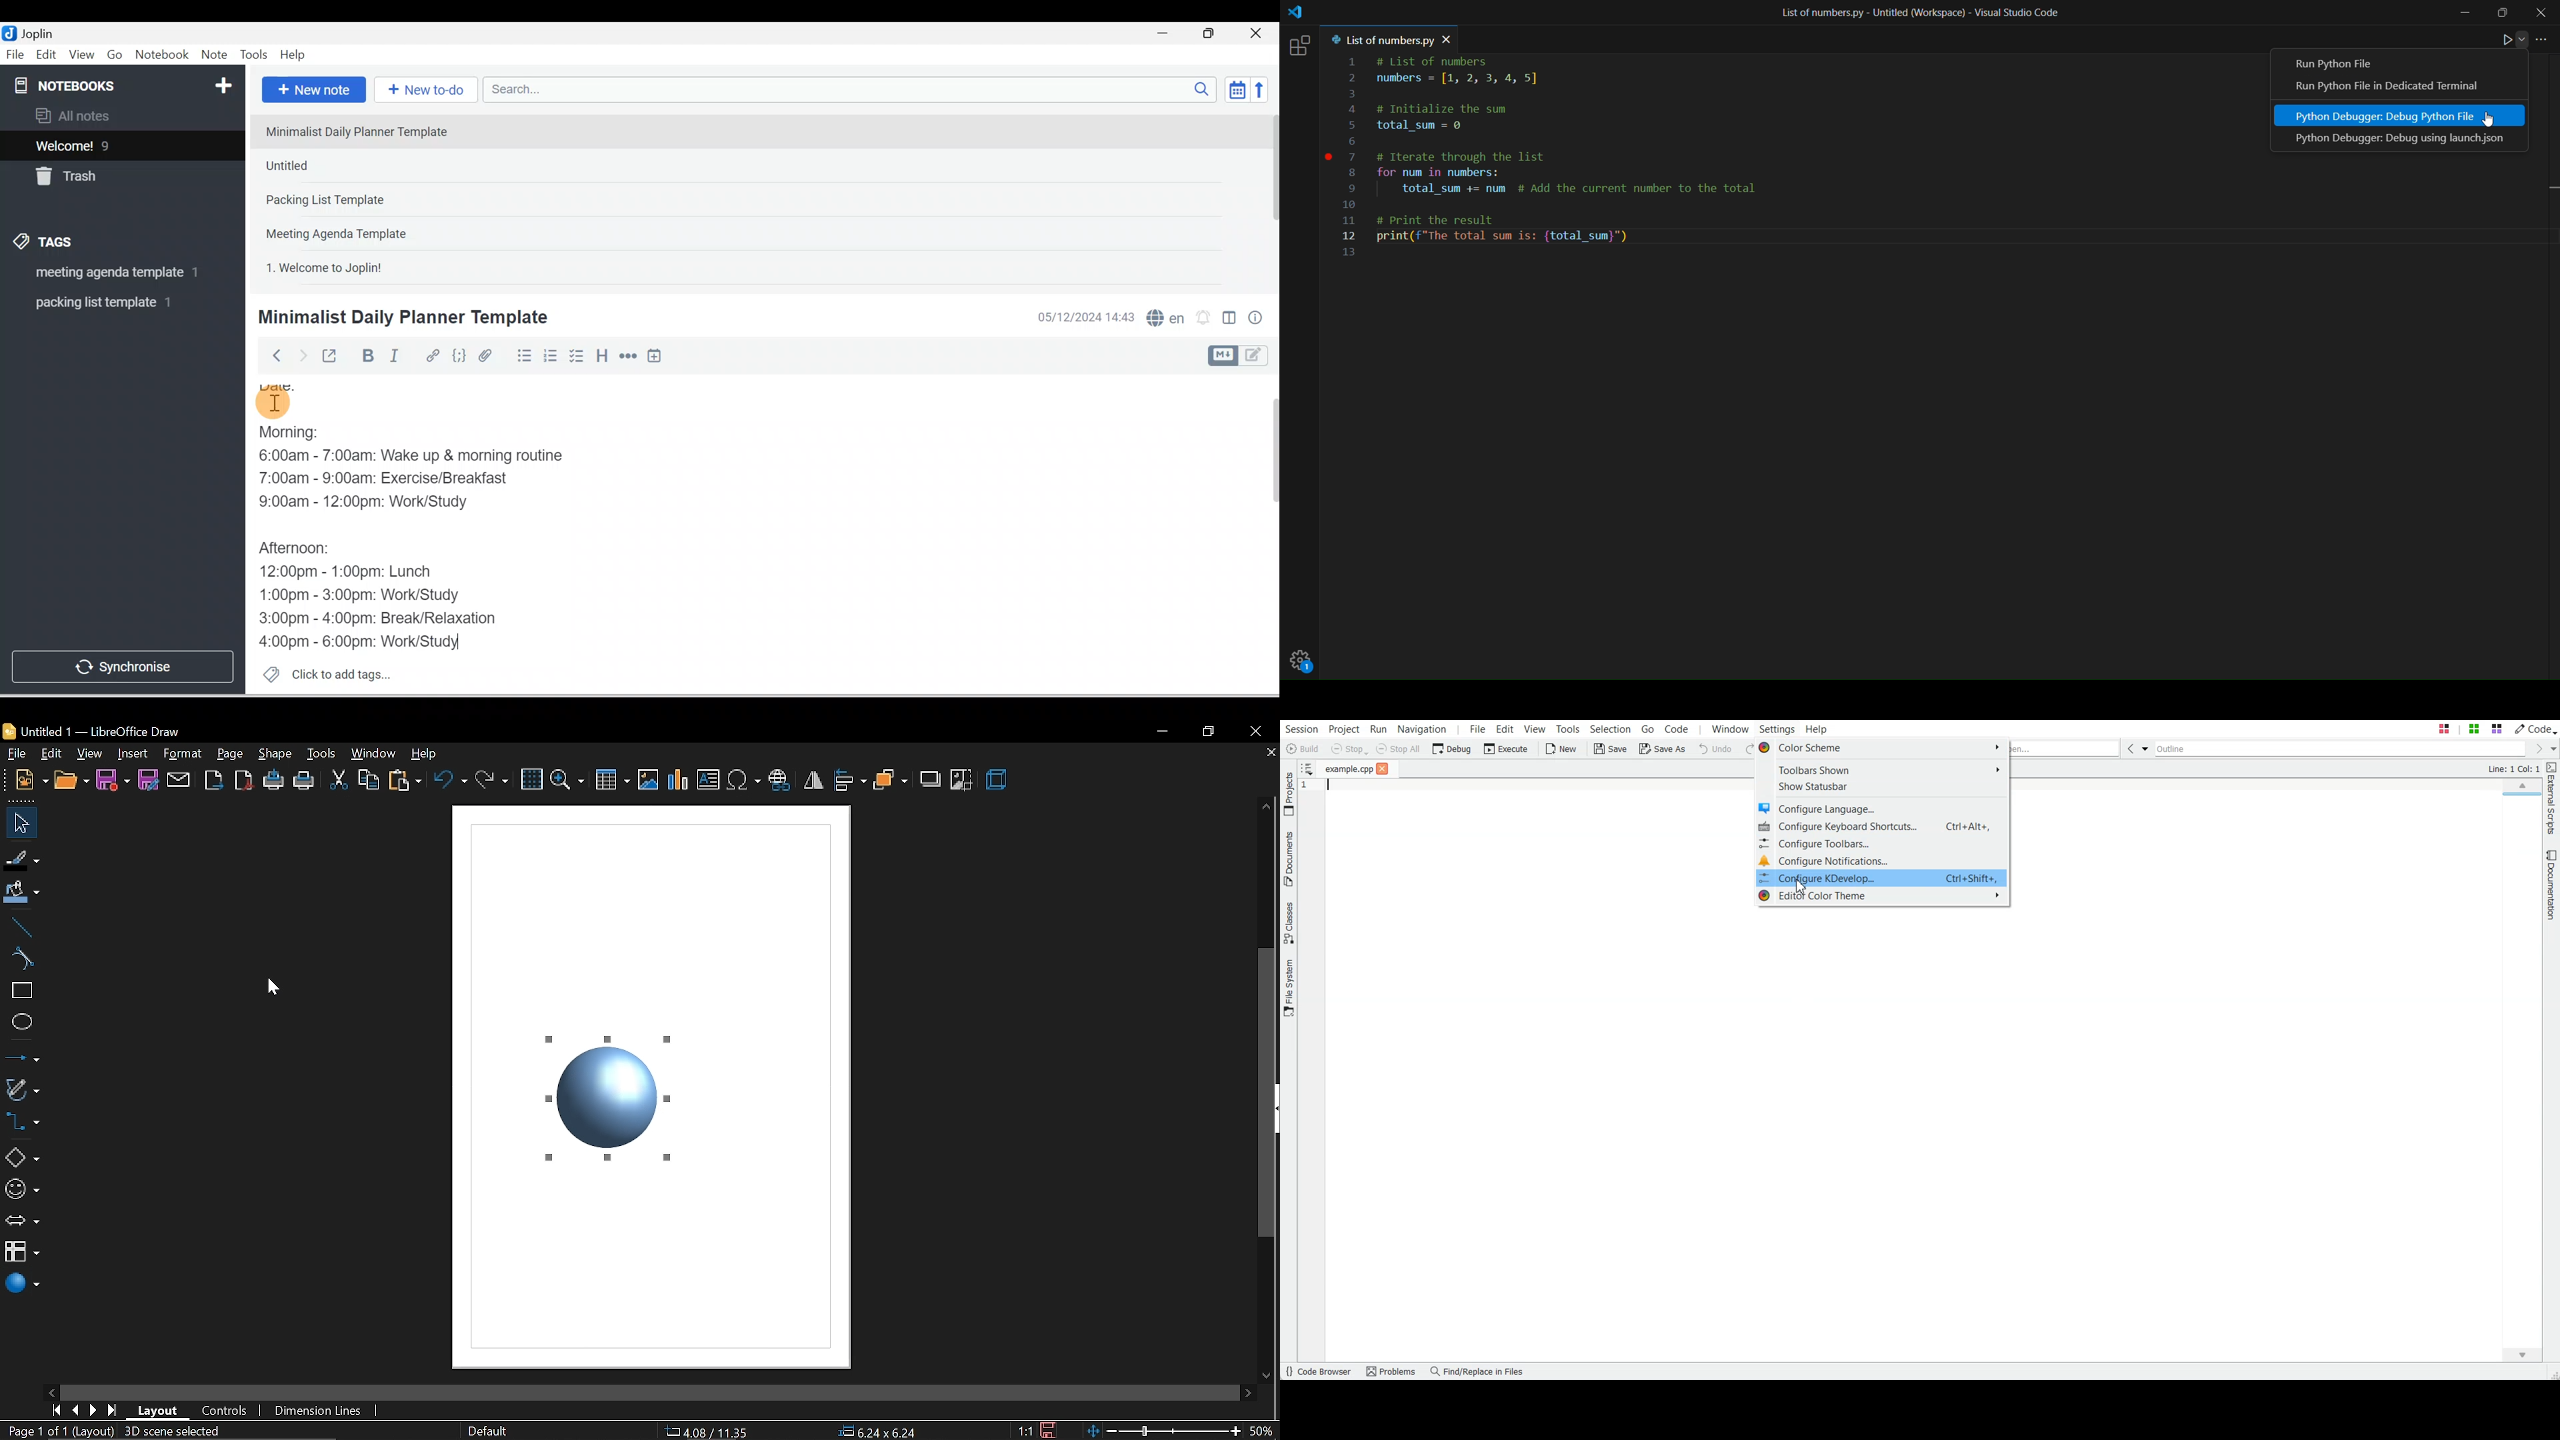 The height and width of the screenshot is (1456, 2576). What do you see at coordinates (405, 781) in the screenshot?
I see `paste` at bounding box center [405, 781].